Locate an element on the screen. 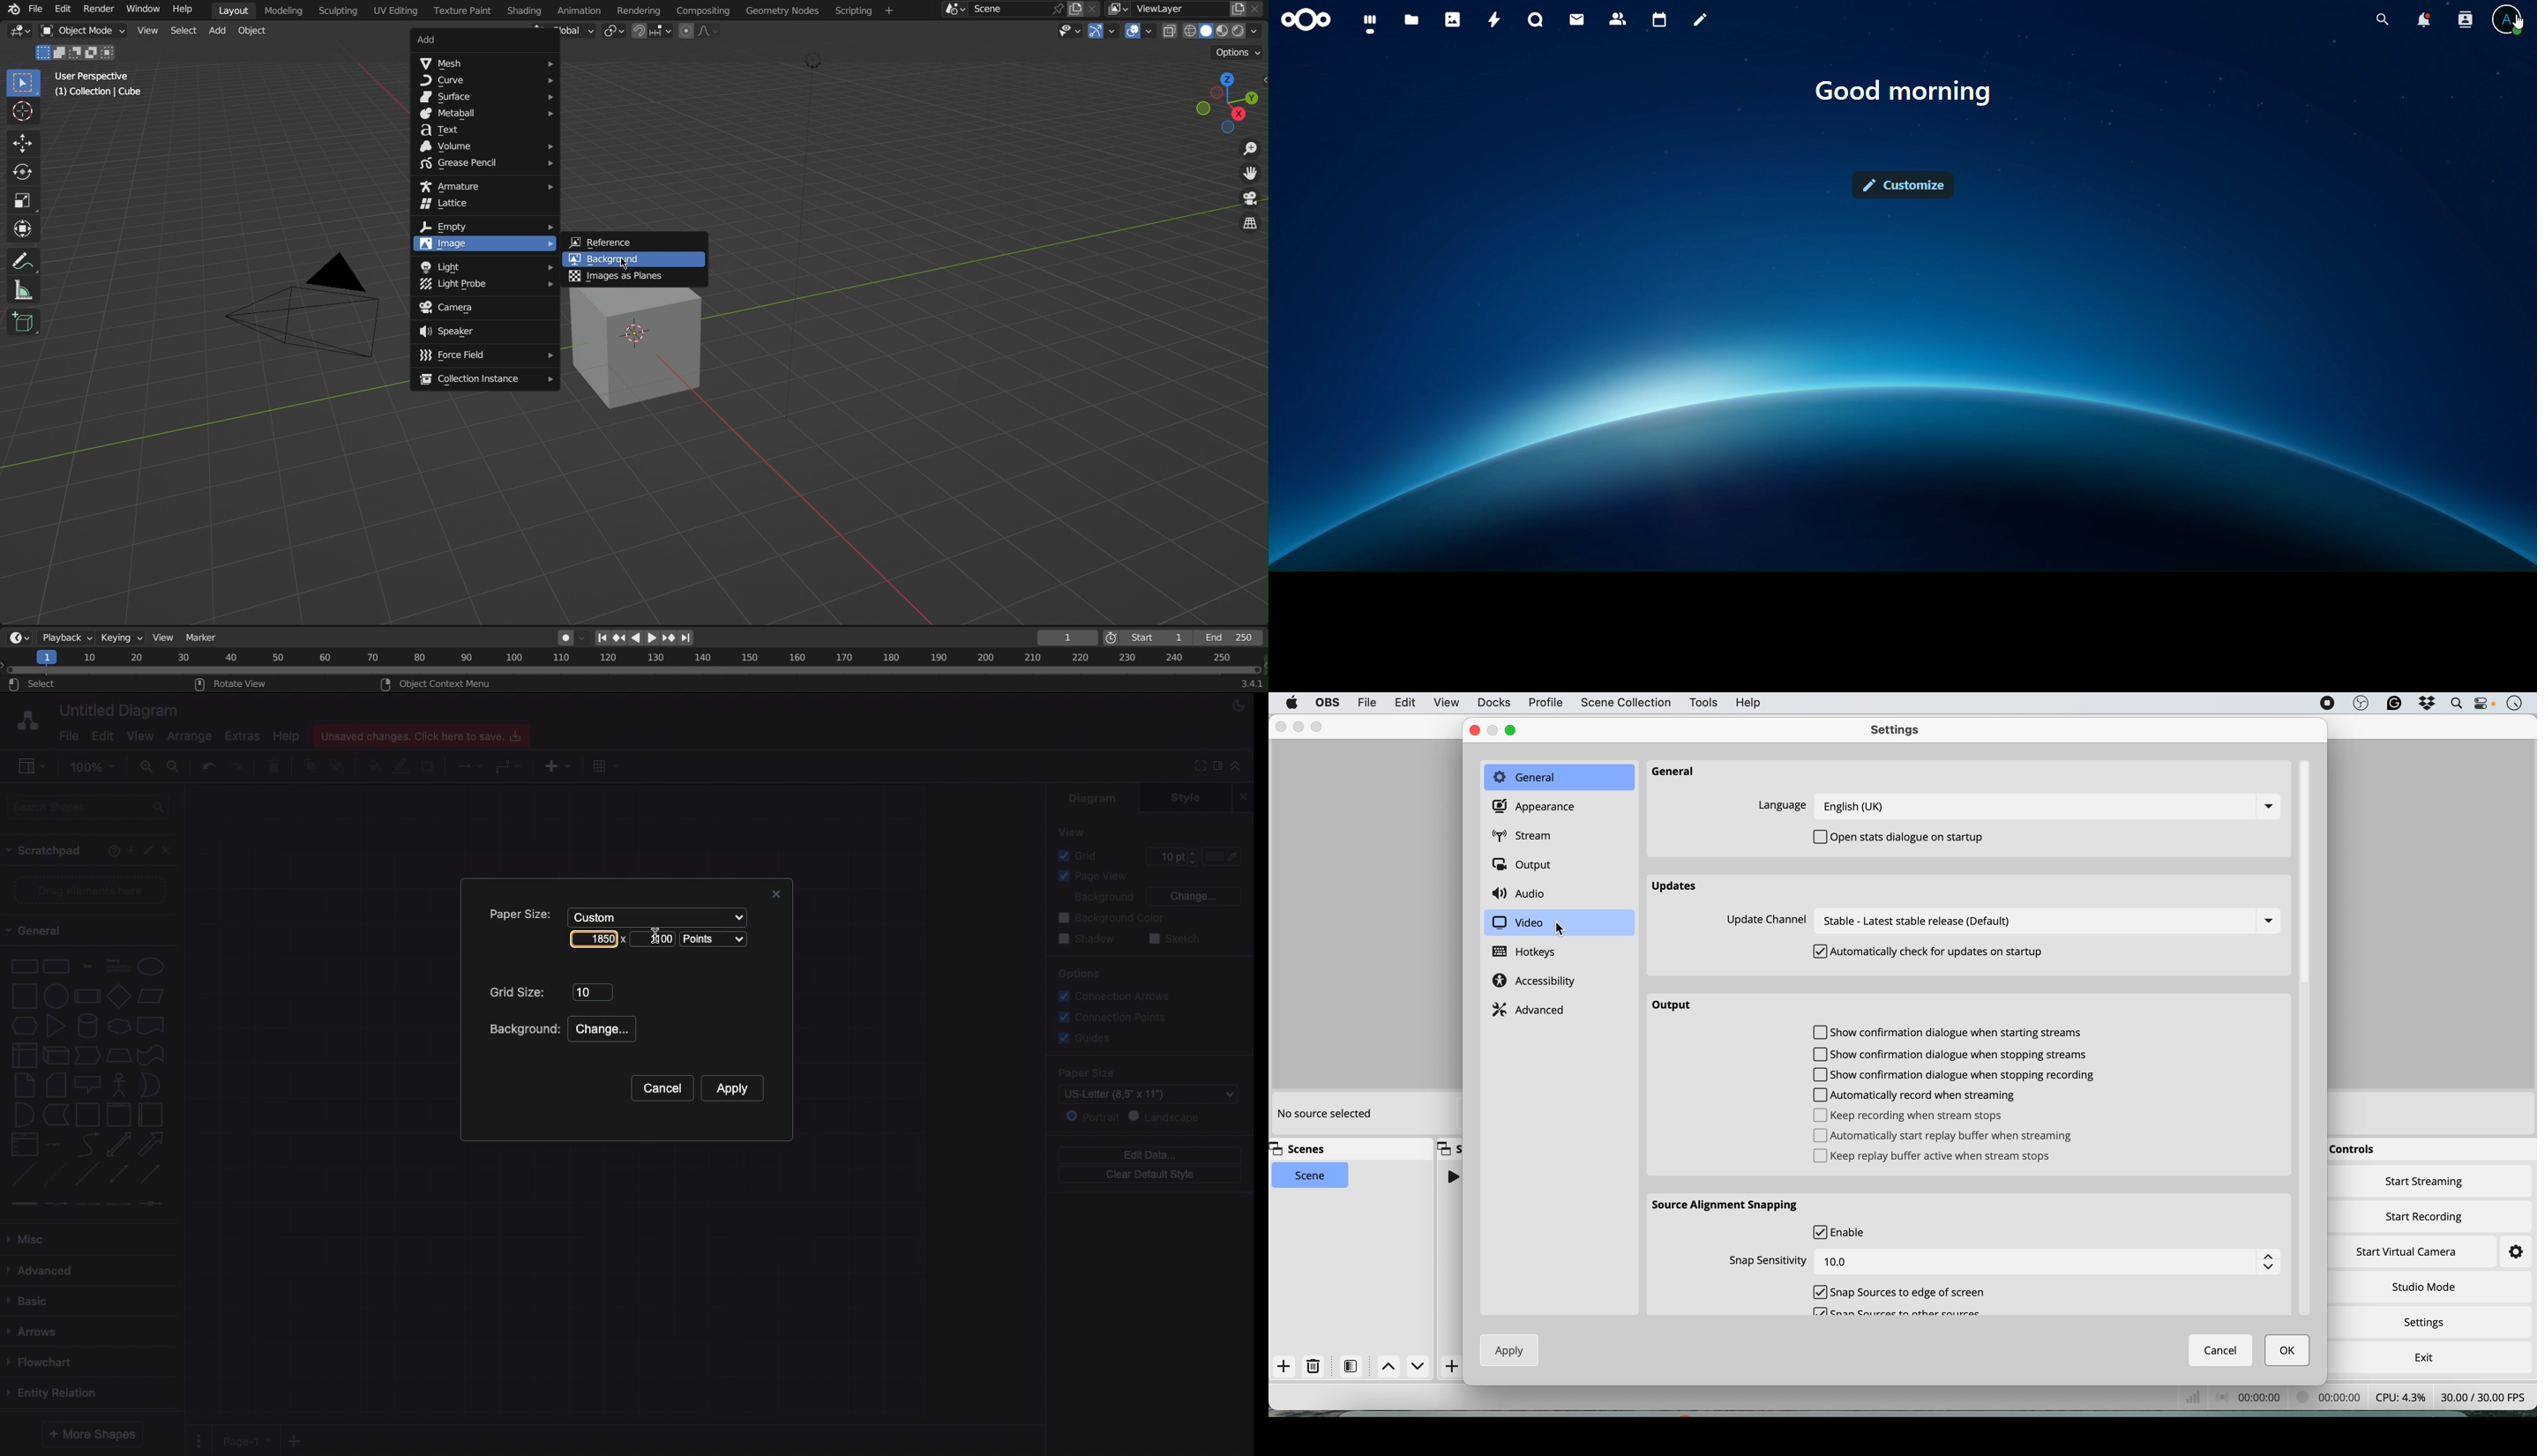 Image resolution: width=2548 pixels, height=1456 pixels. Rounded rectangle is located at coordinates (57, 965).